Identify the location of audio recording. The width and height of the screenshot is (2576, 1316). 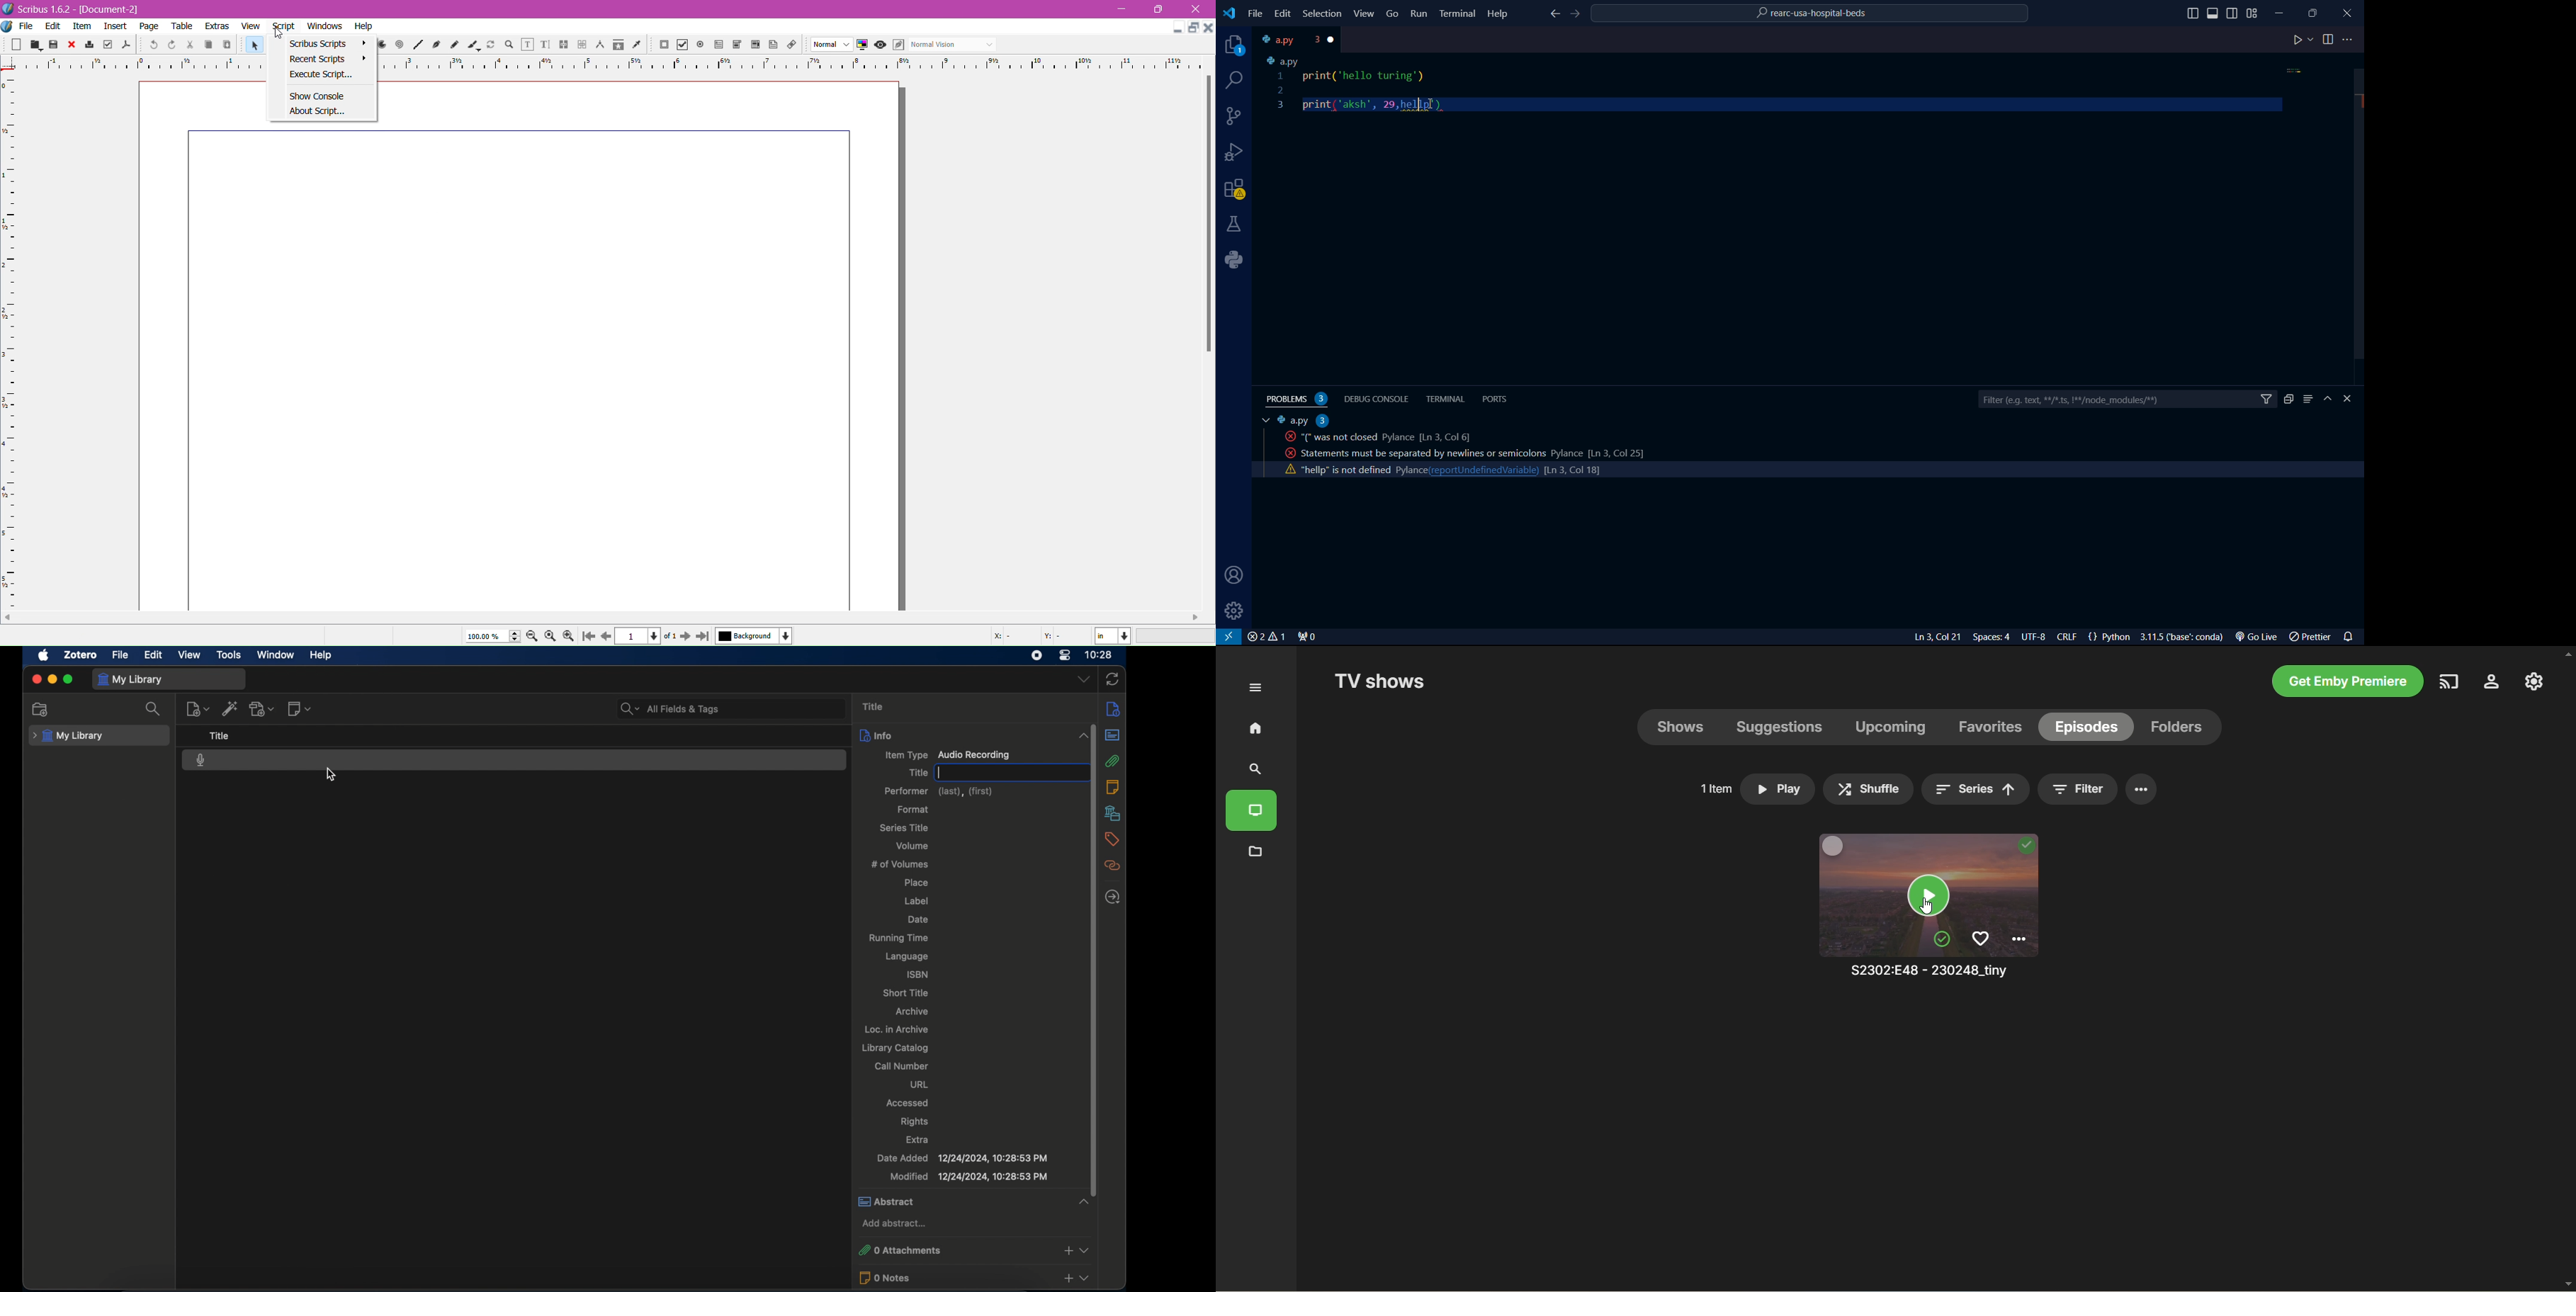
(201, 760).